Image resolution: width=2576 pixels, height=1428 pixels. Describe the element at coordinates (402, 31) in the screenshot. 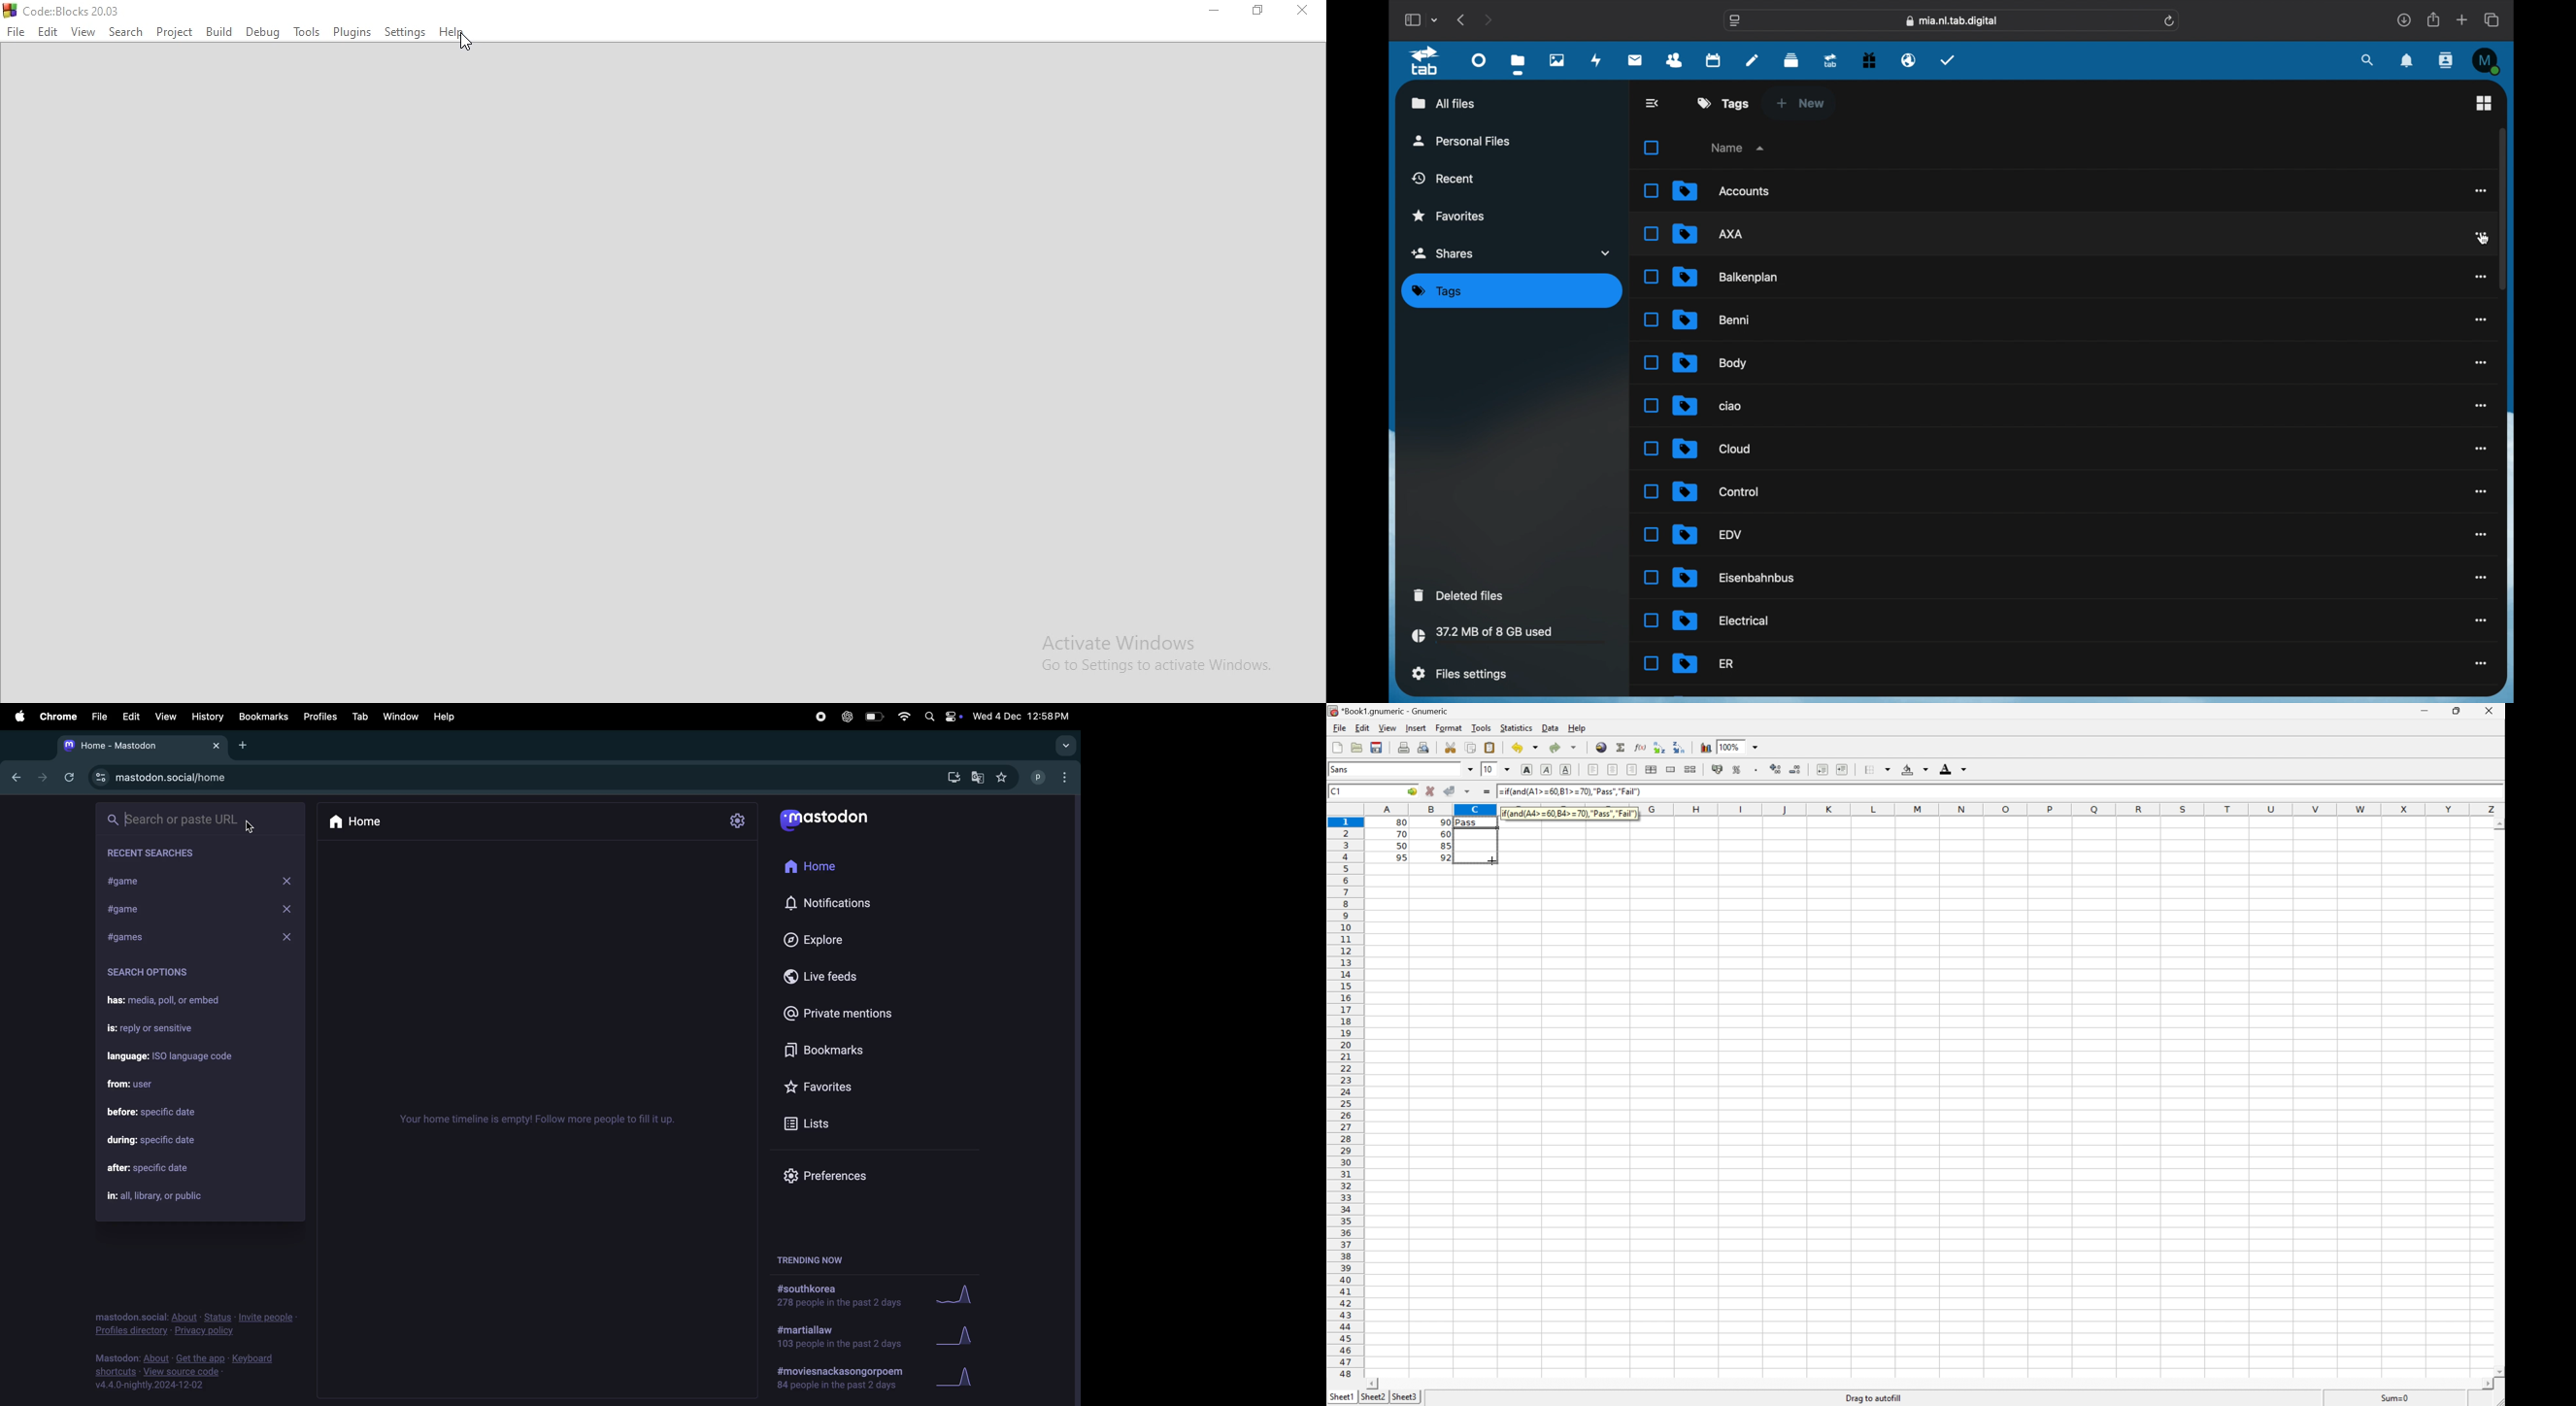

I see `Settings ` at that location.